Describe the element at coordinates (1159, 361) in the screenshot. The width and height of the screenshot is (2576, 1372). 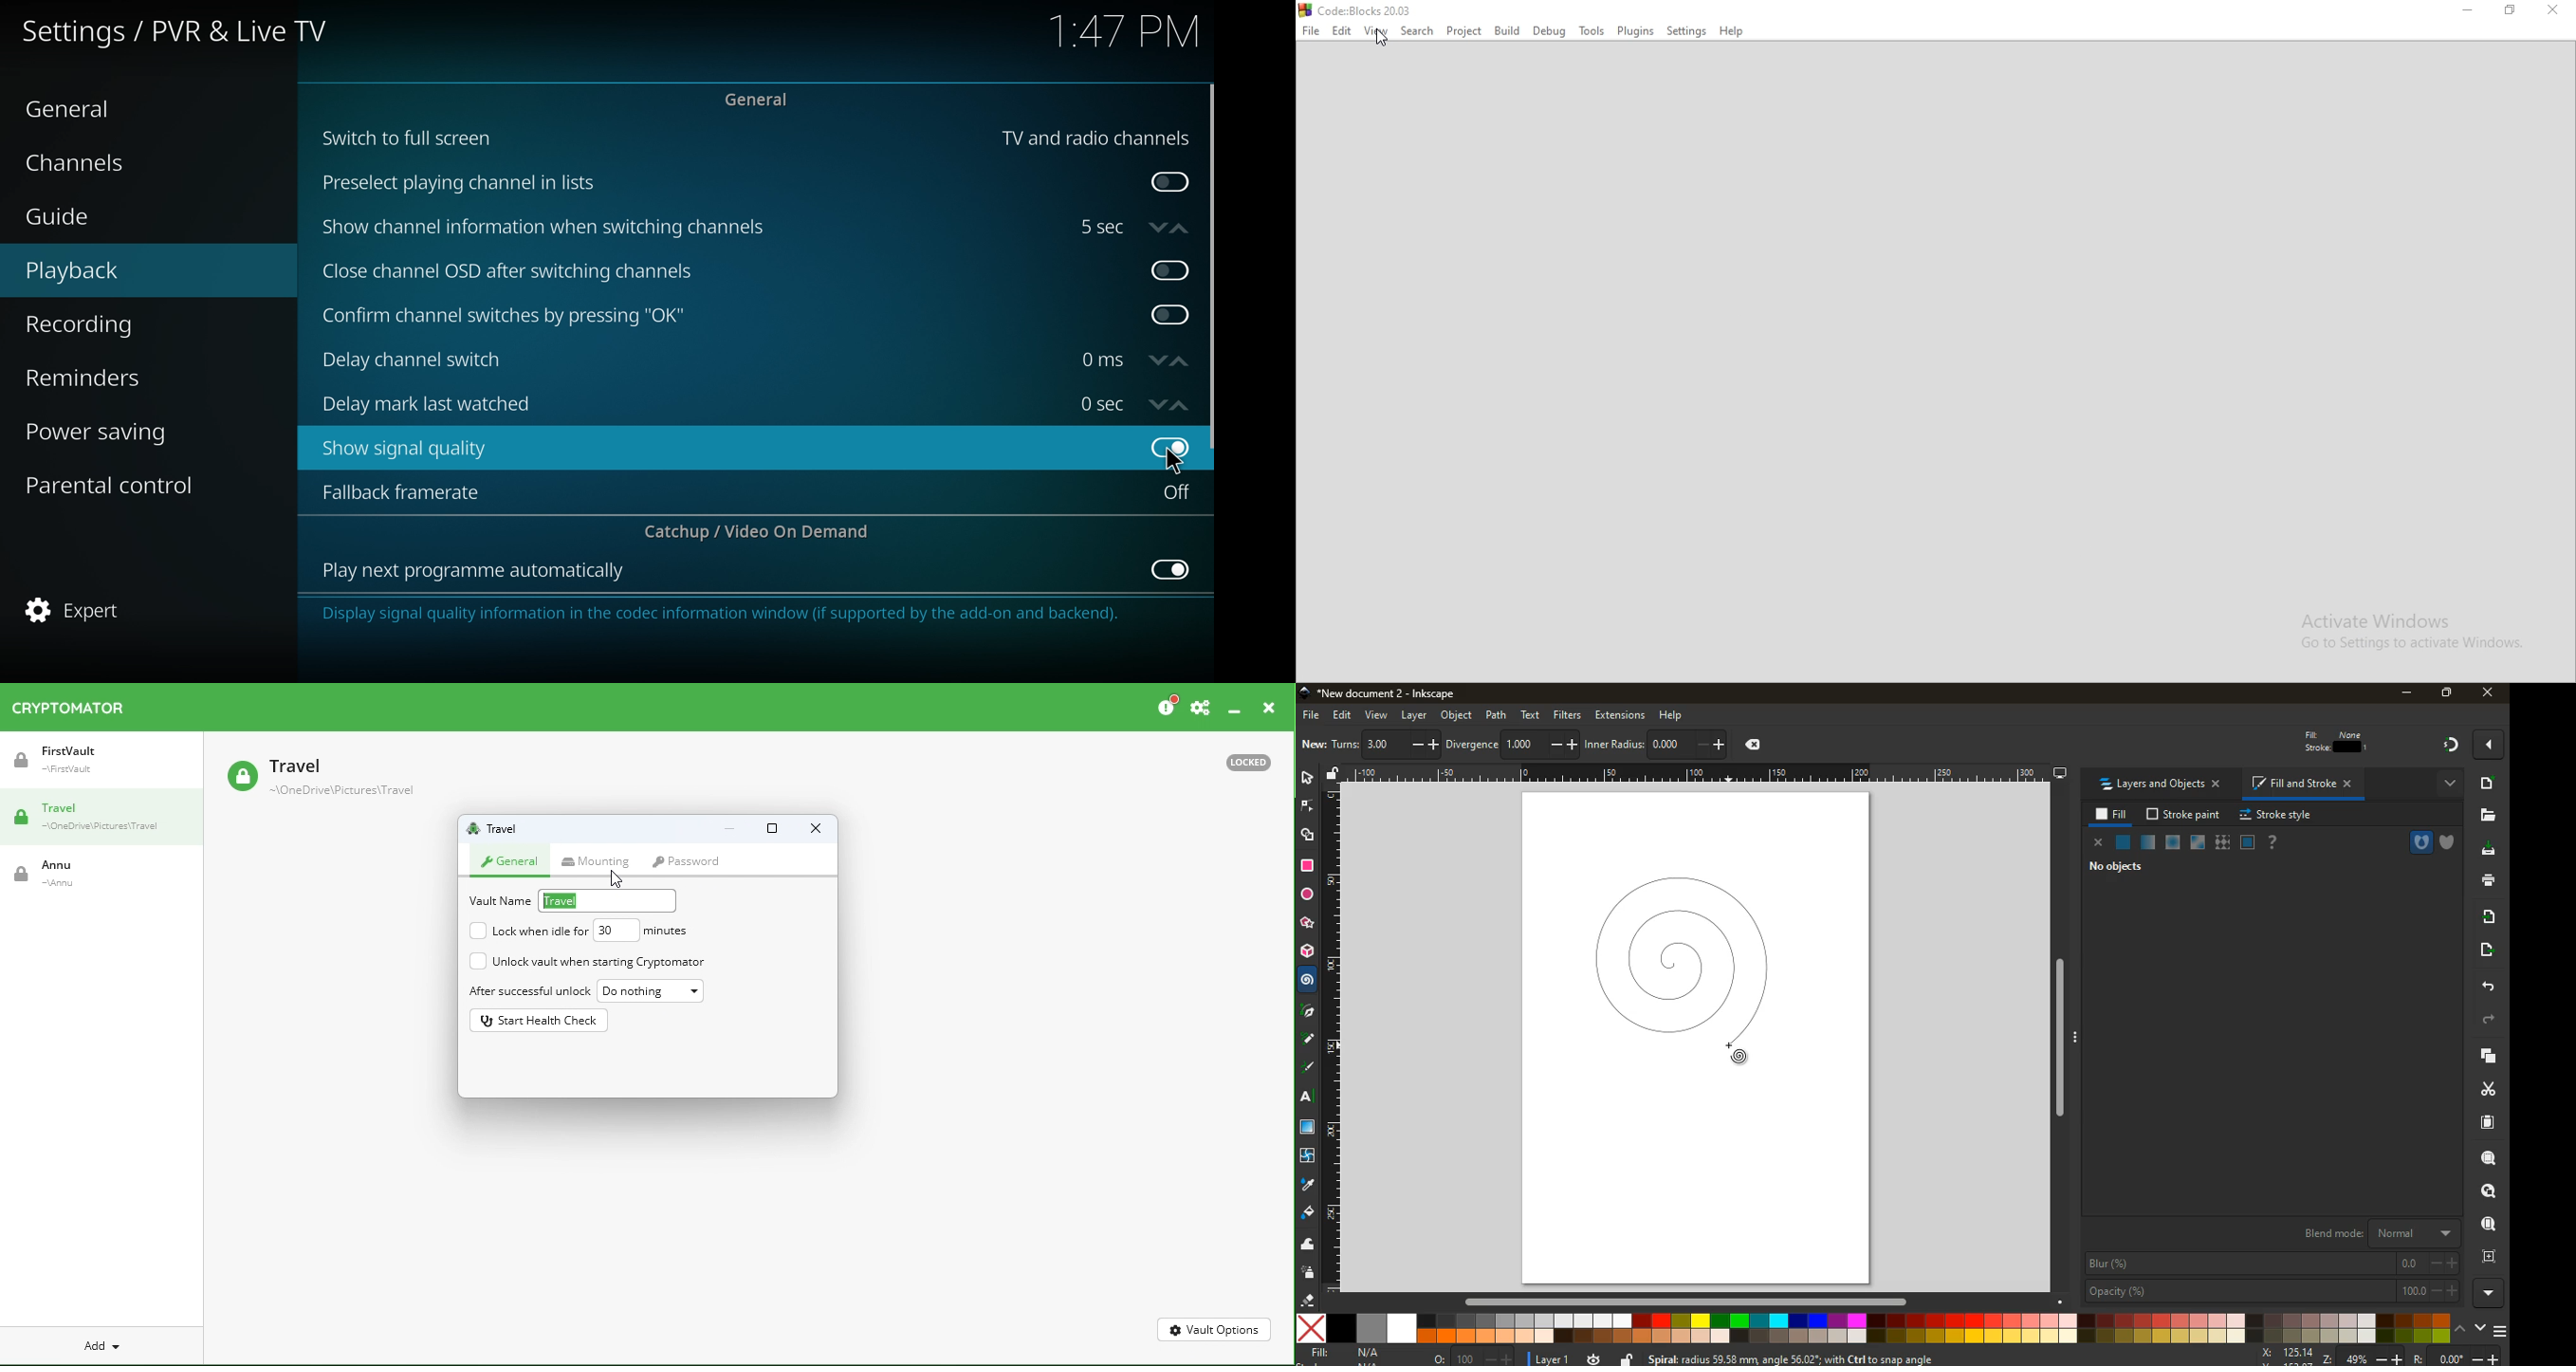
I see `decrease time` at that location.